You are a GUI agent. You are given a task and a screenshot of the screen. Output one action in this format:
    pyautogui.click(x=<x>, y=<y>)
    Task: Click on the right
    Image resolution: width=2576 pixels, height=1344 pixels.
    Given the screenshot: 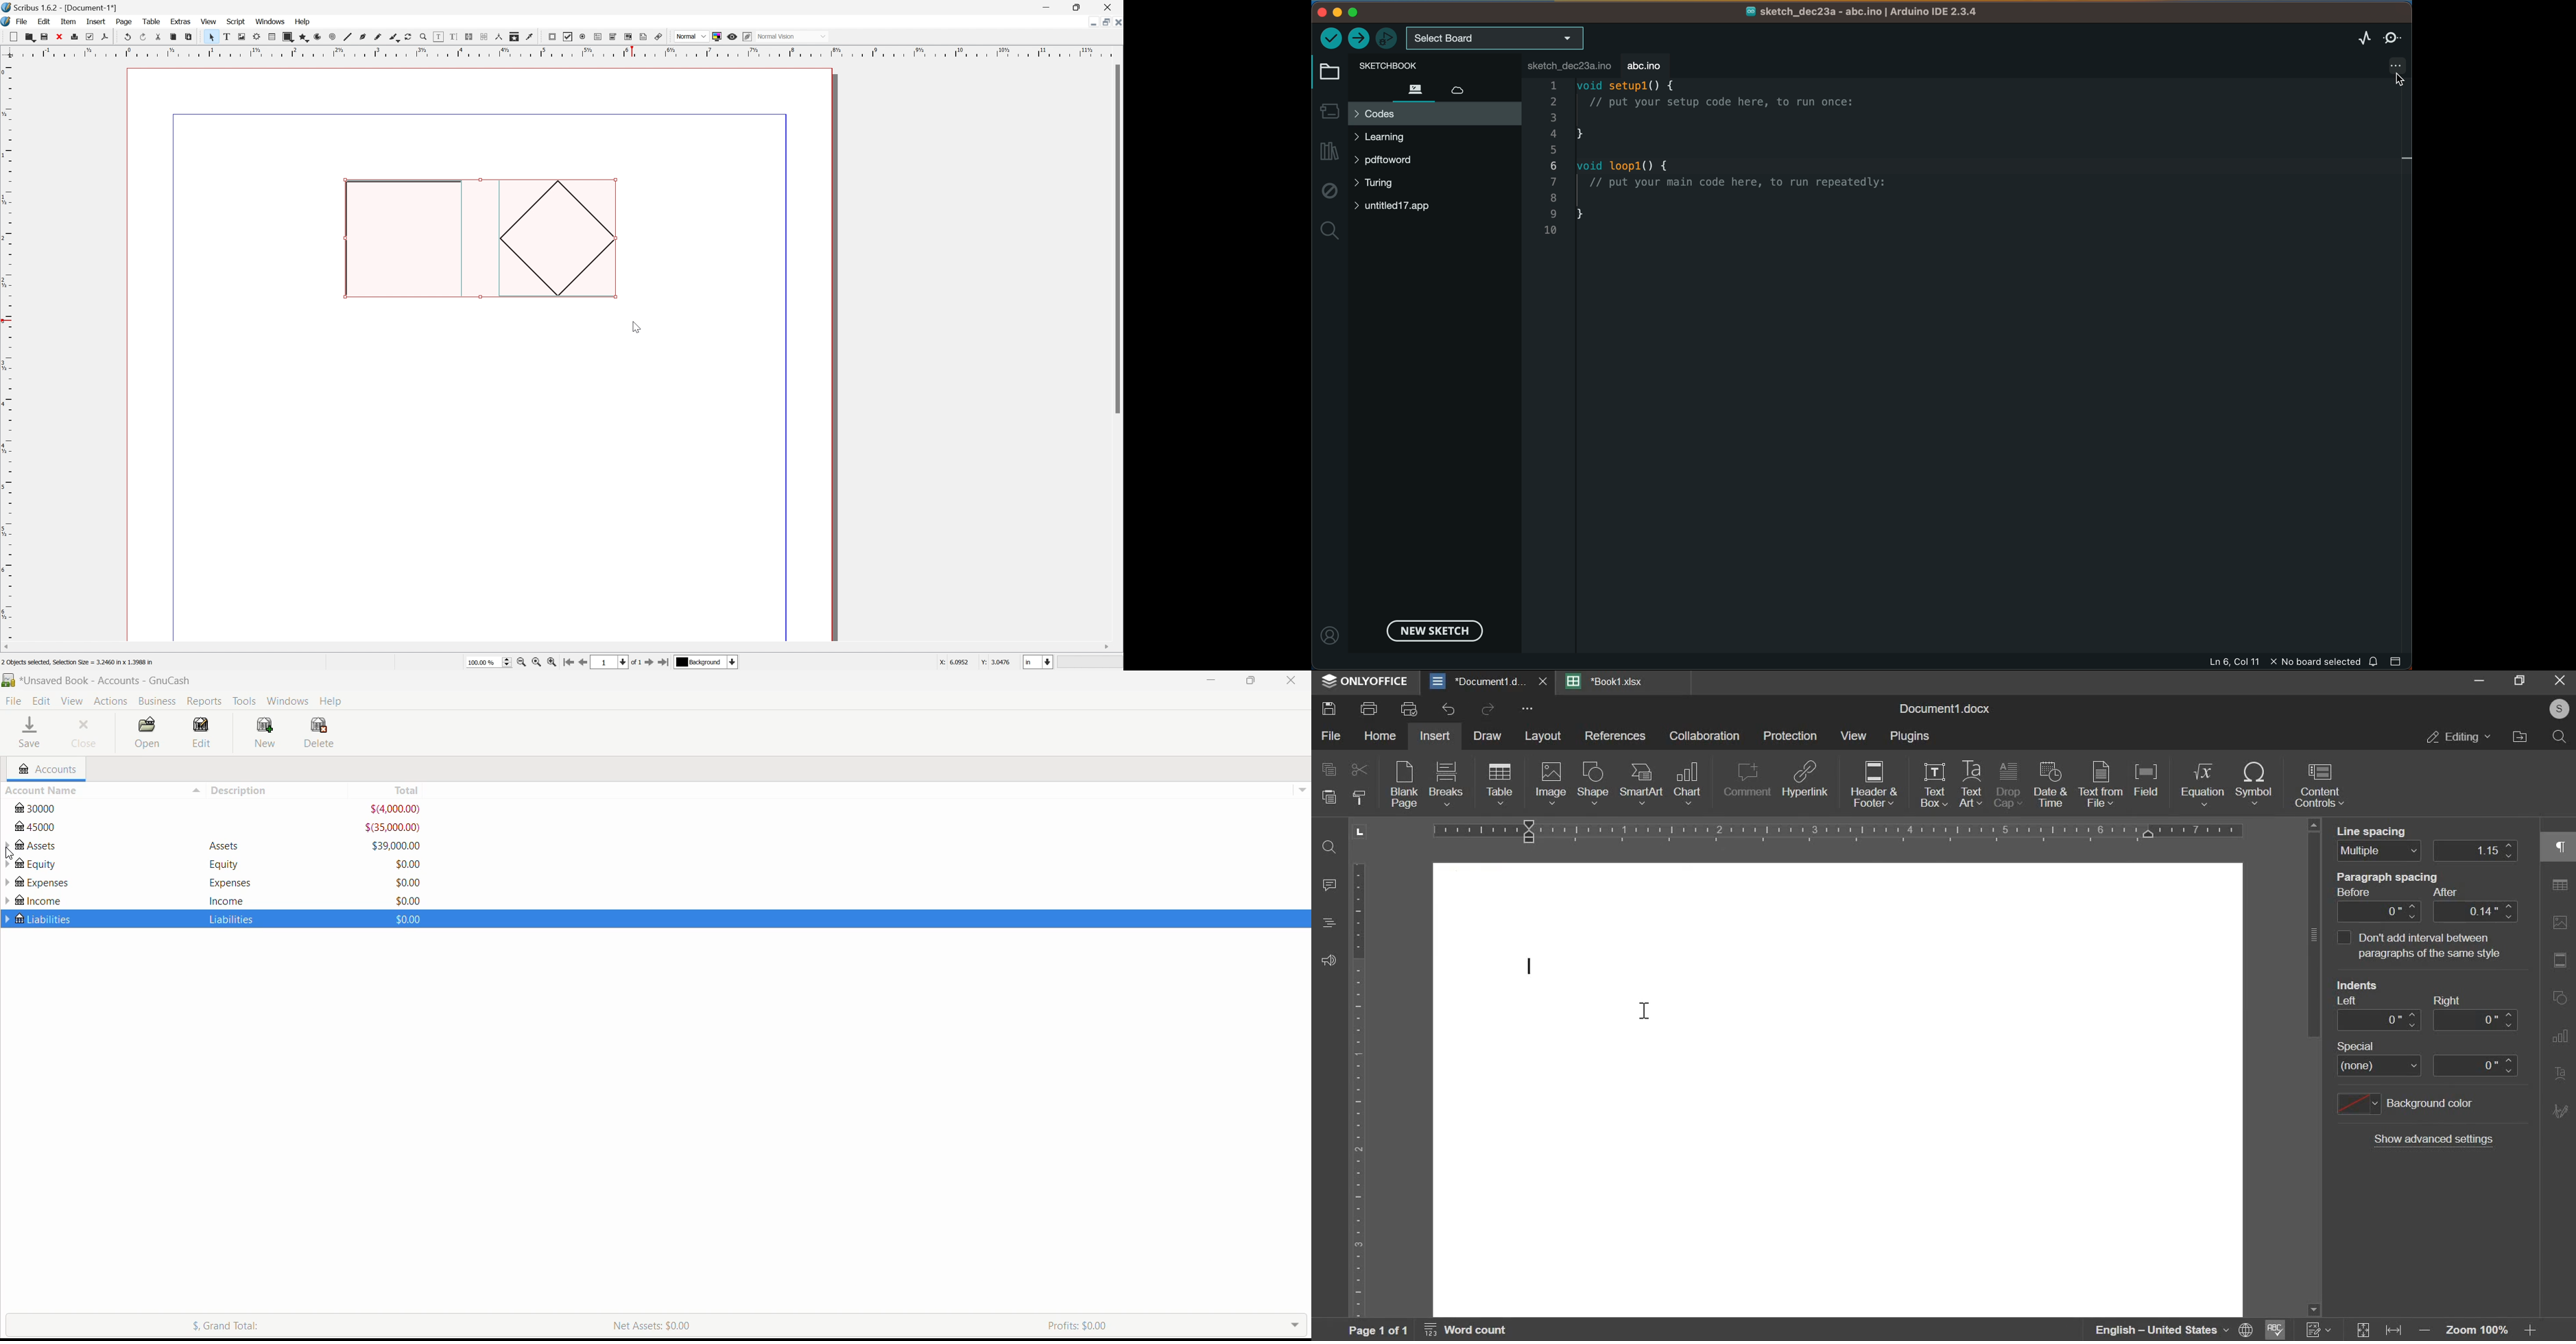 What is the action you would take?
    pyautogui.click(x=2475, y=1020)
    